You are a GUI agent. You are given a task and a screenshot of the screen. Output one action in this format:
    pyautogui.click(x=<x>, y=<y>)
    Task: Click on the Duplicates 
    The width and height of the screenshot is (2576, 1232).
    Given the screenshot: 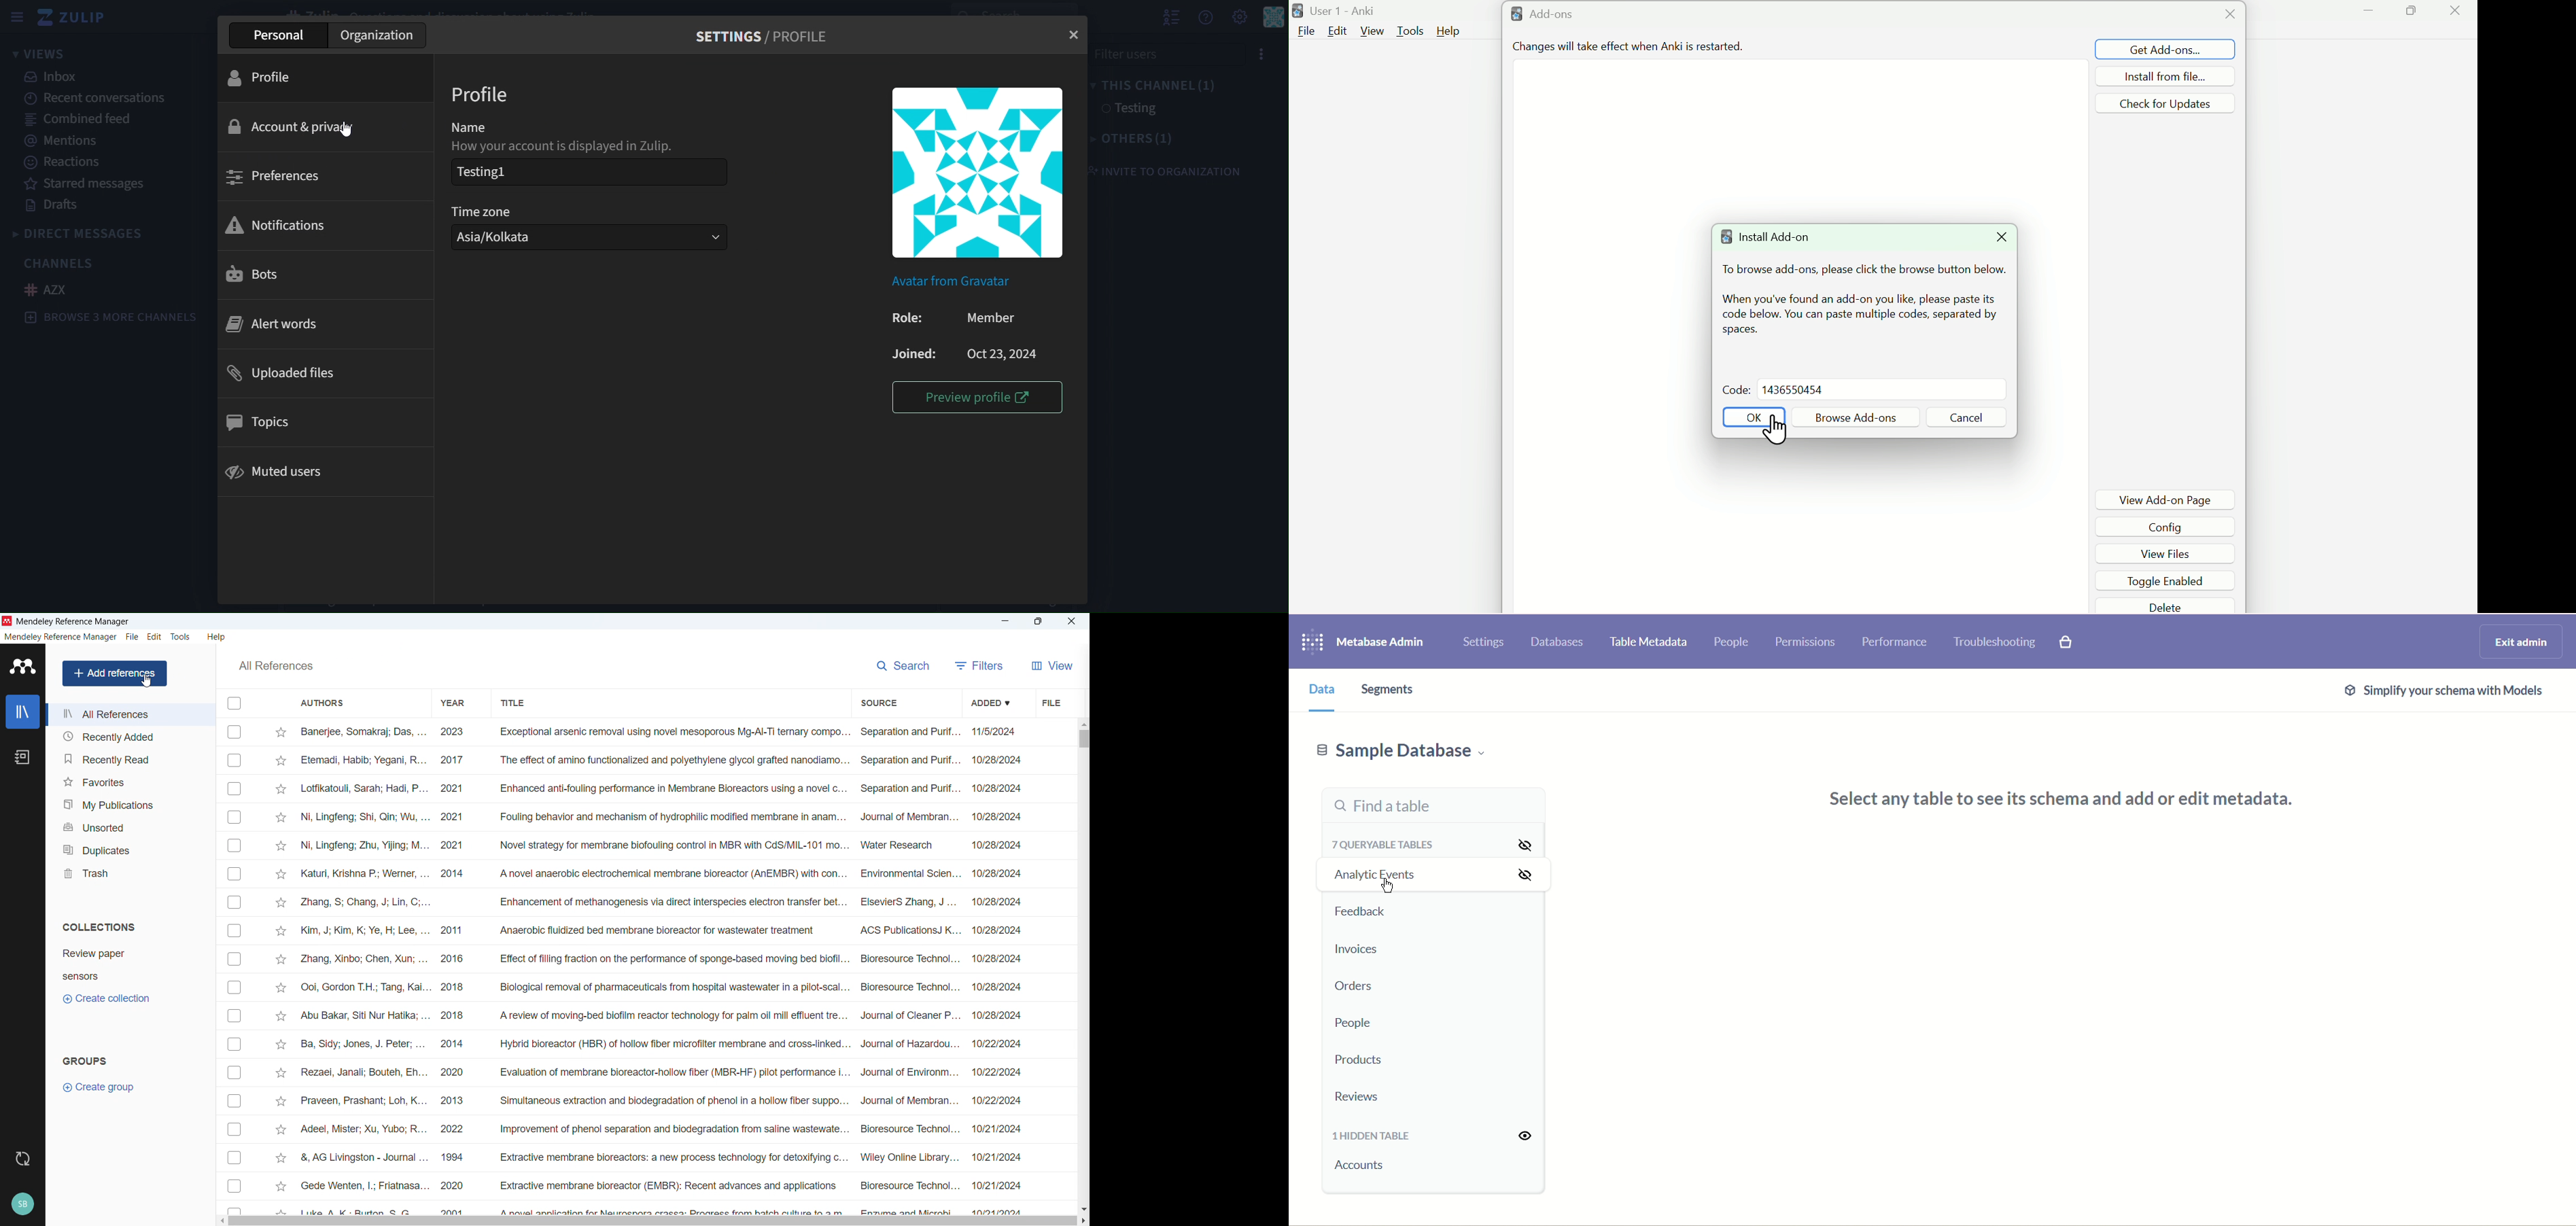 What is the action you would take?
    pyautogui.click(x=130, y=849)
    